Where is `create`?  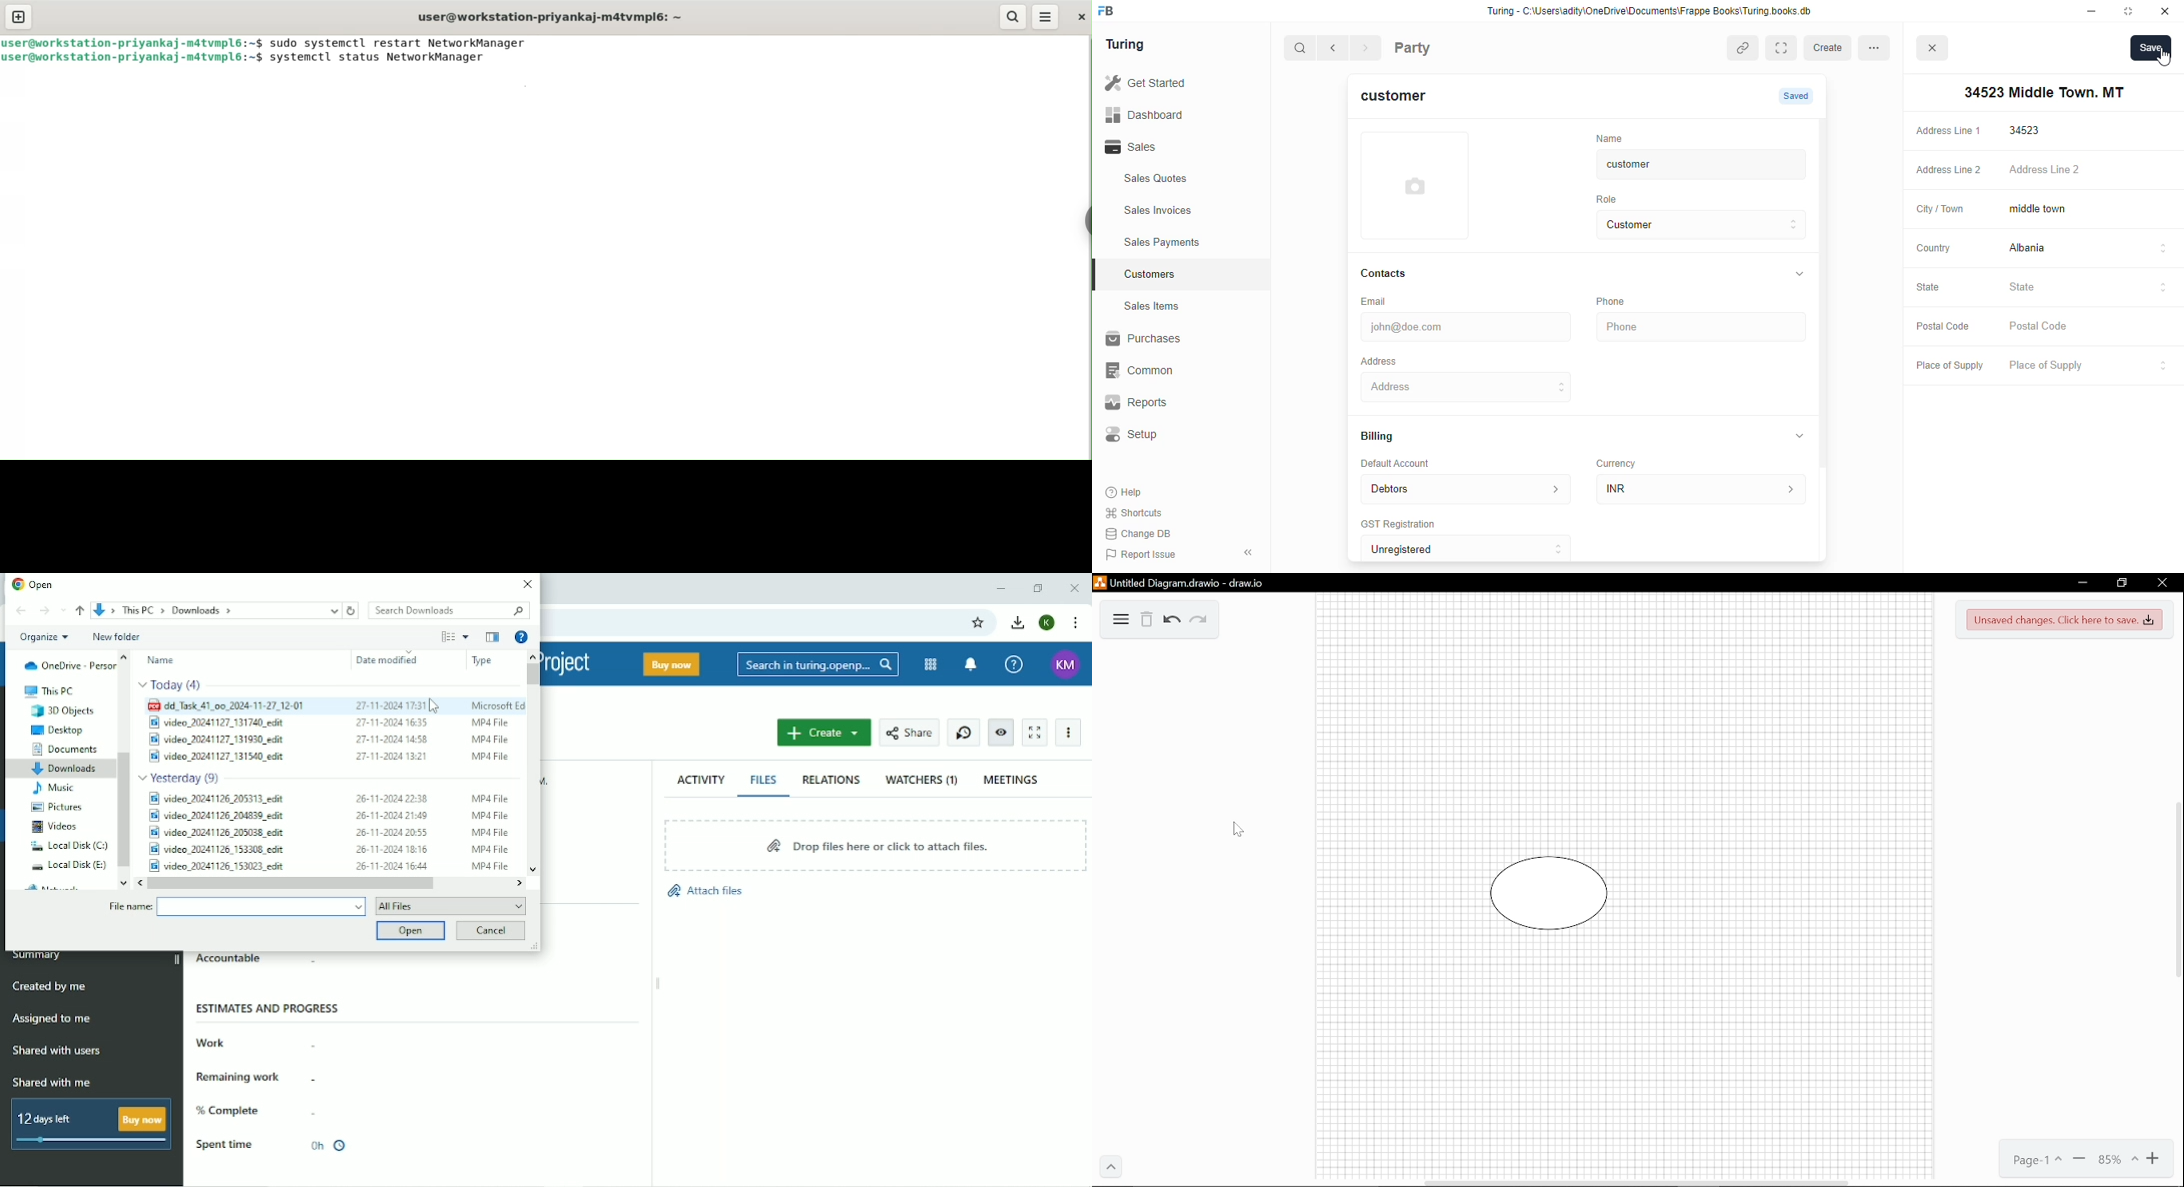 create is located at coordinates (1830, 48).